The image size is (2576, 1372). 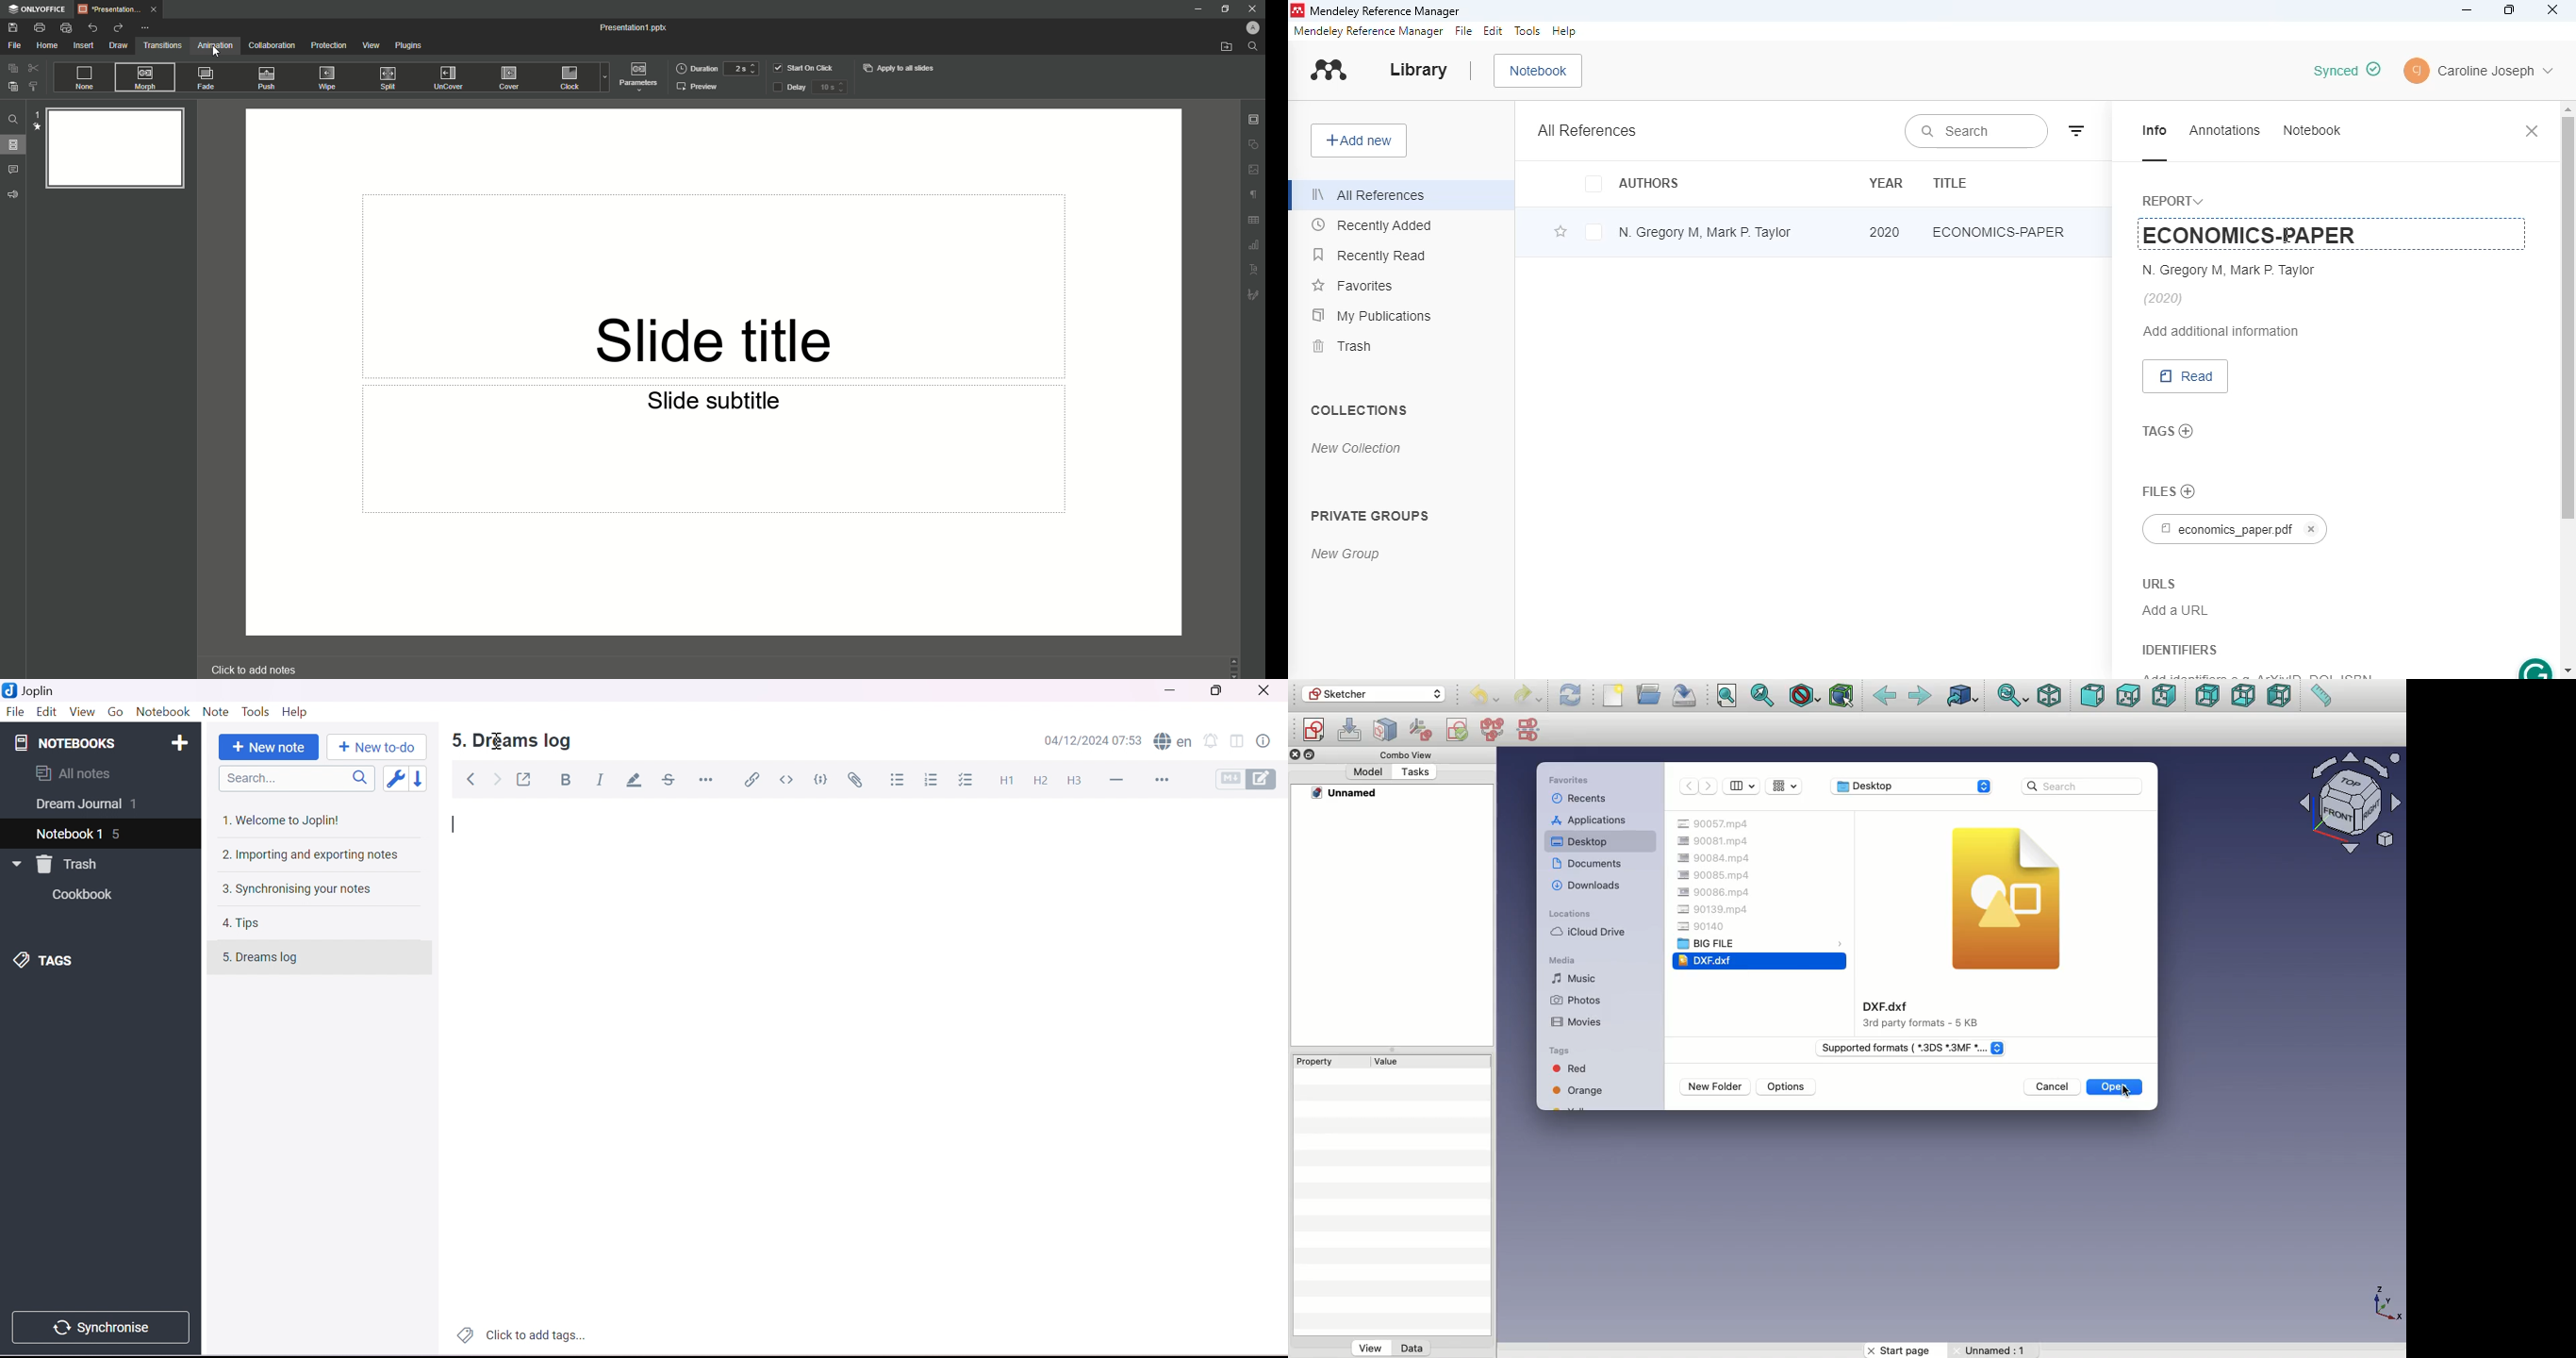 What do you see at coordinates (294, 711) in the screenshot?
I see `Help` at bounding box center [294, 711].